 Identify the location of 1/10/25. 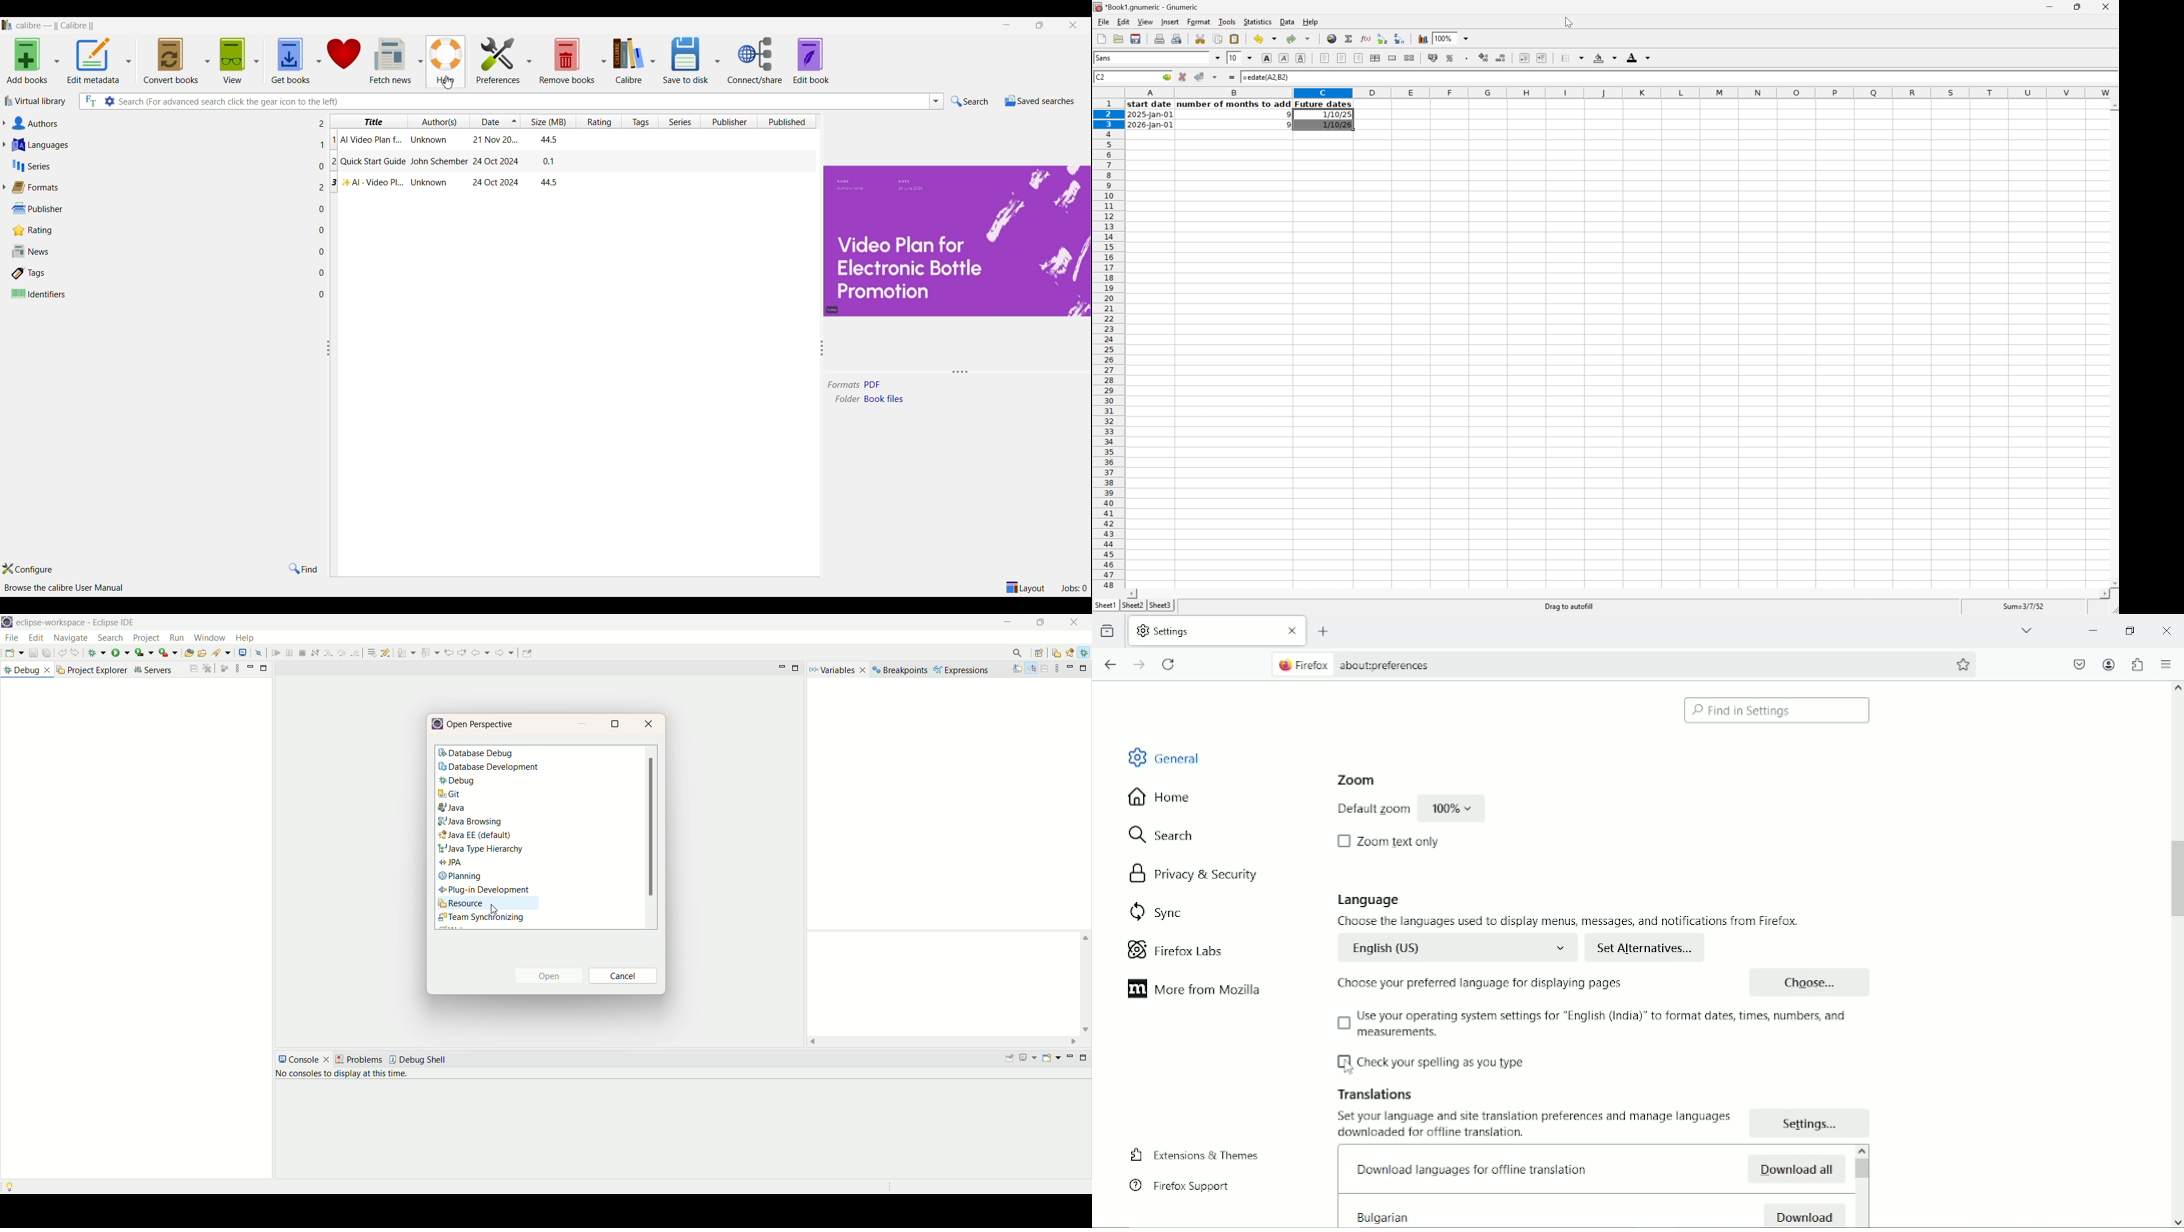
(1335, 115).